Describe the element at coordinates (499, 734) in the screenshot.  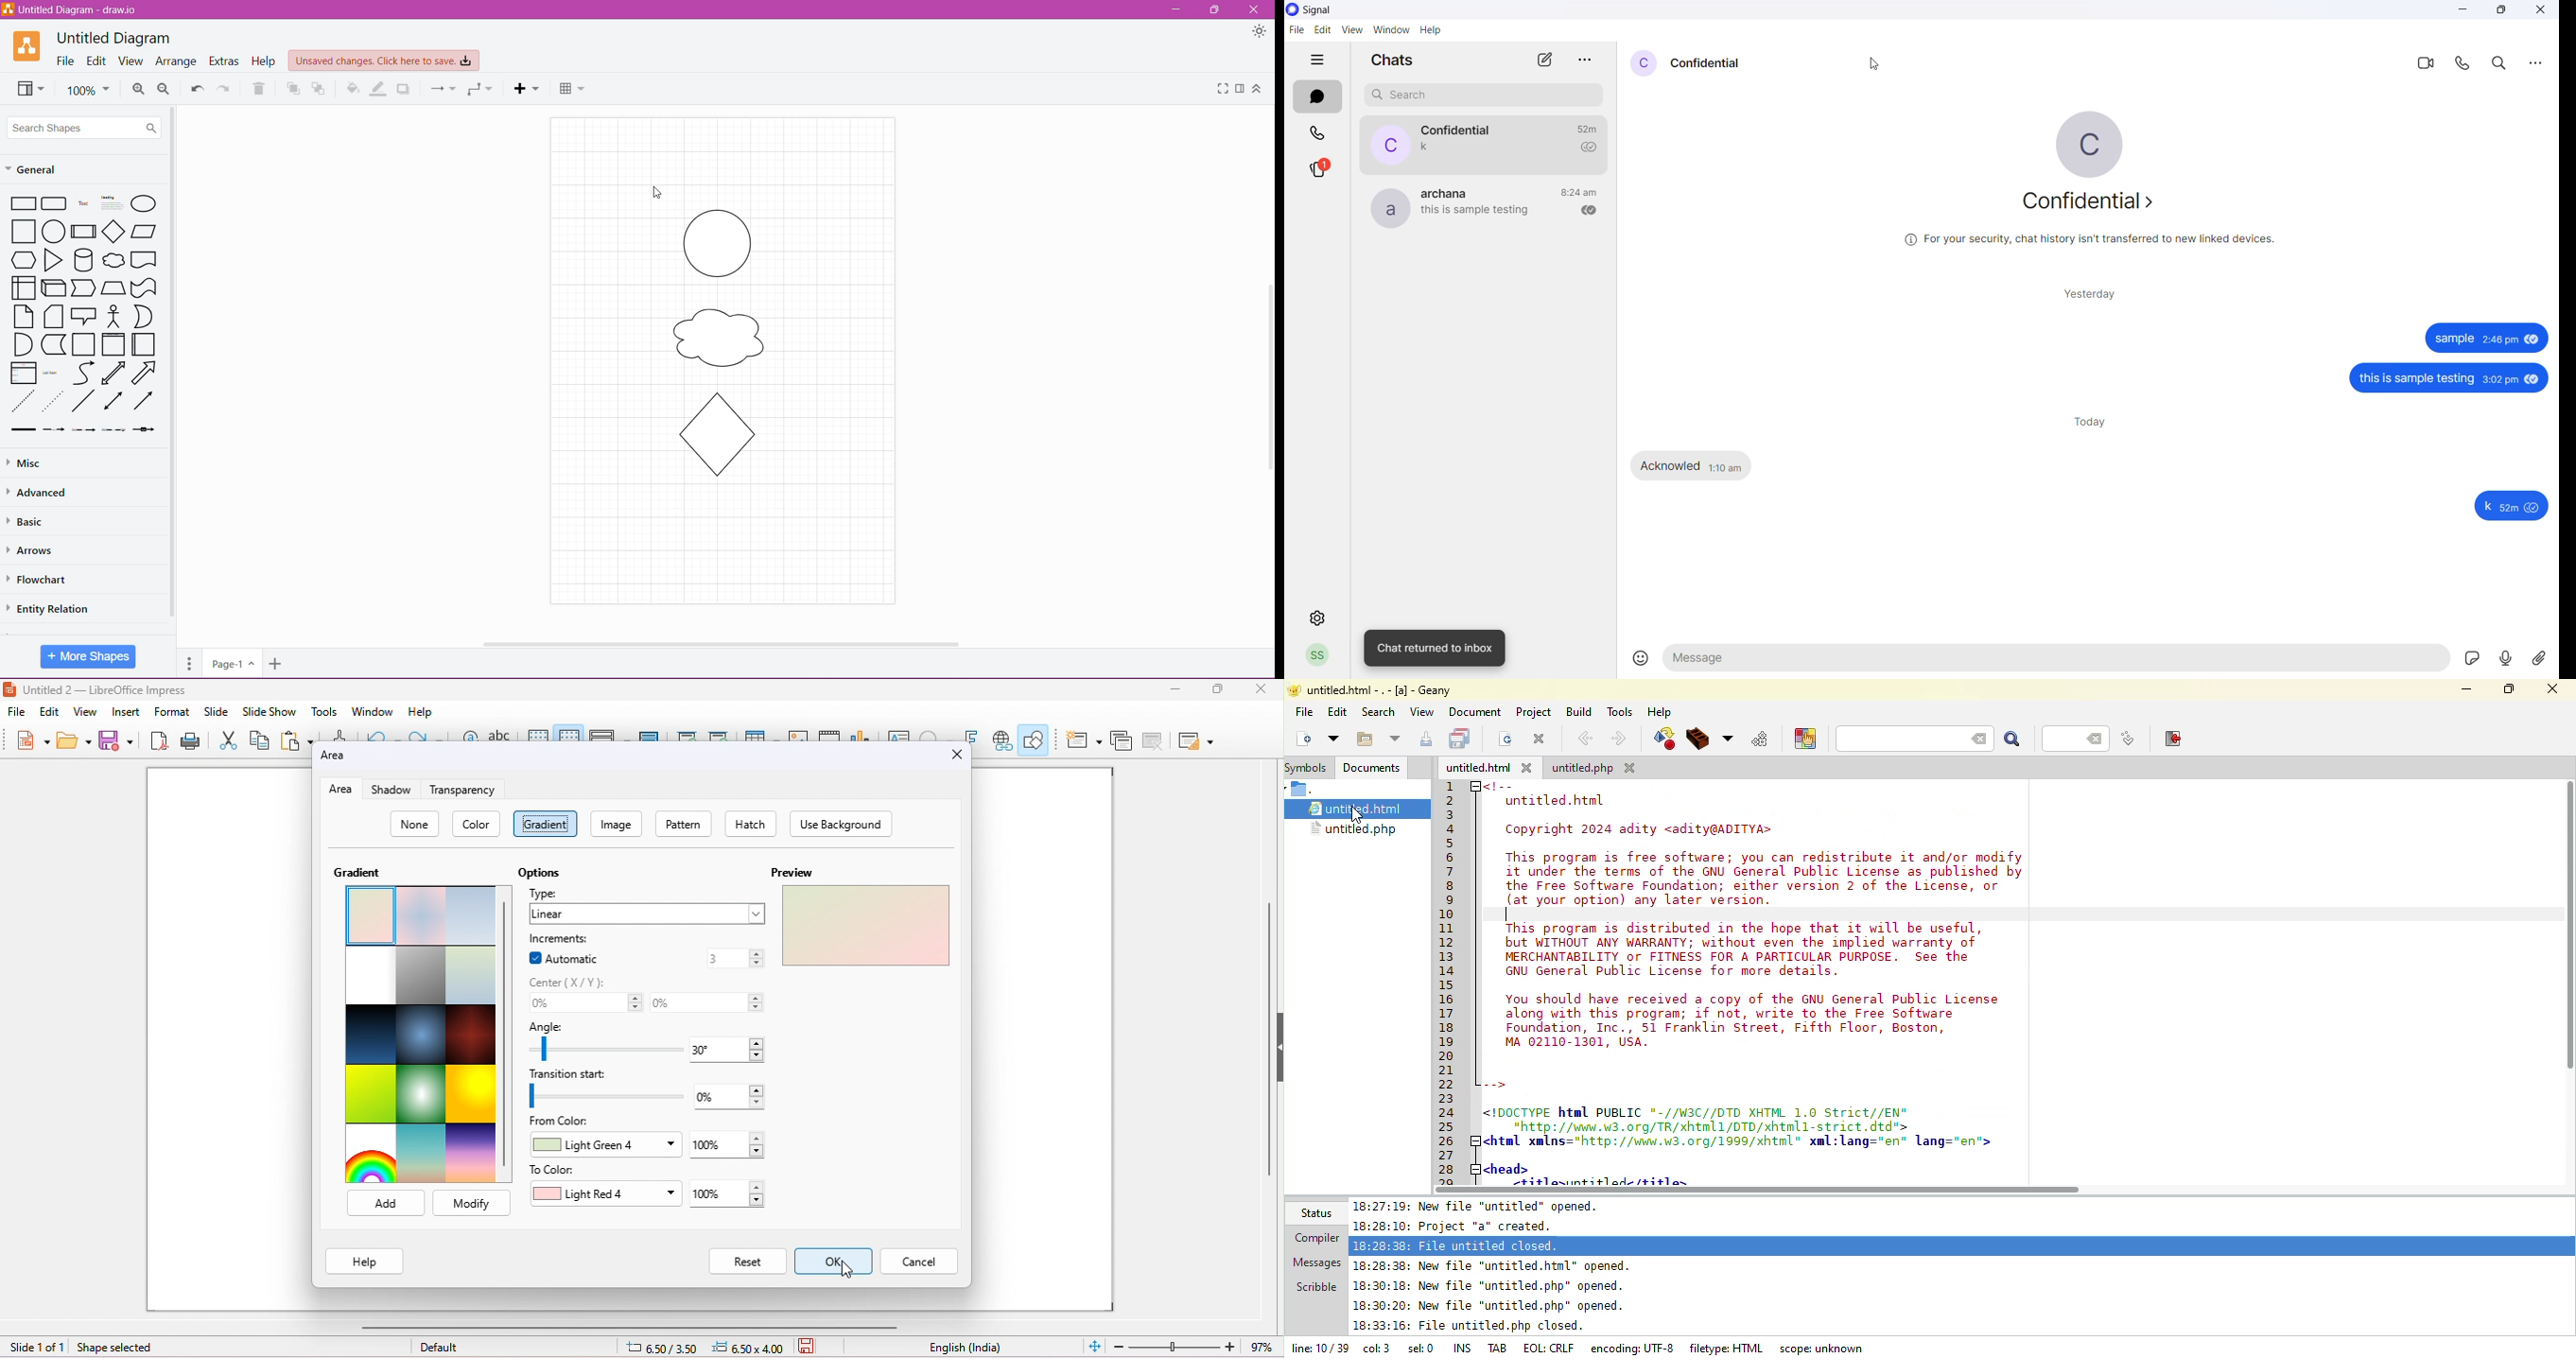
I see `spelling` at that location.